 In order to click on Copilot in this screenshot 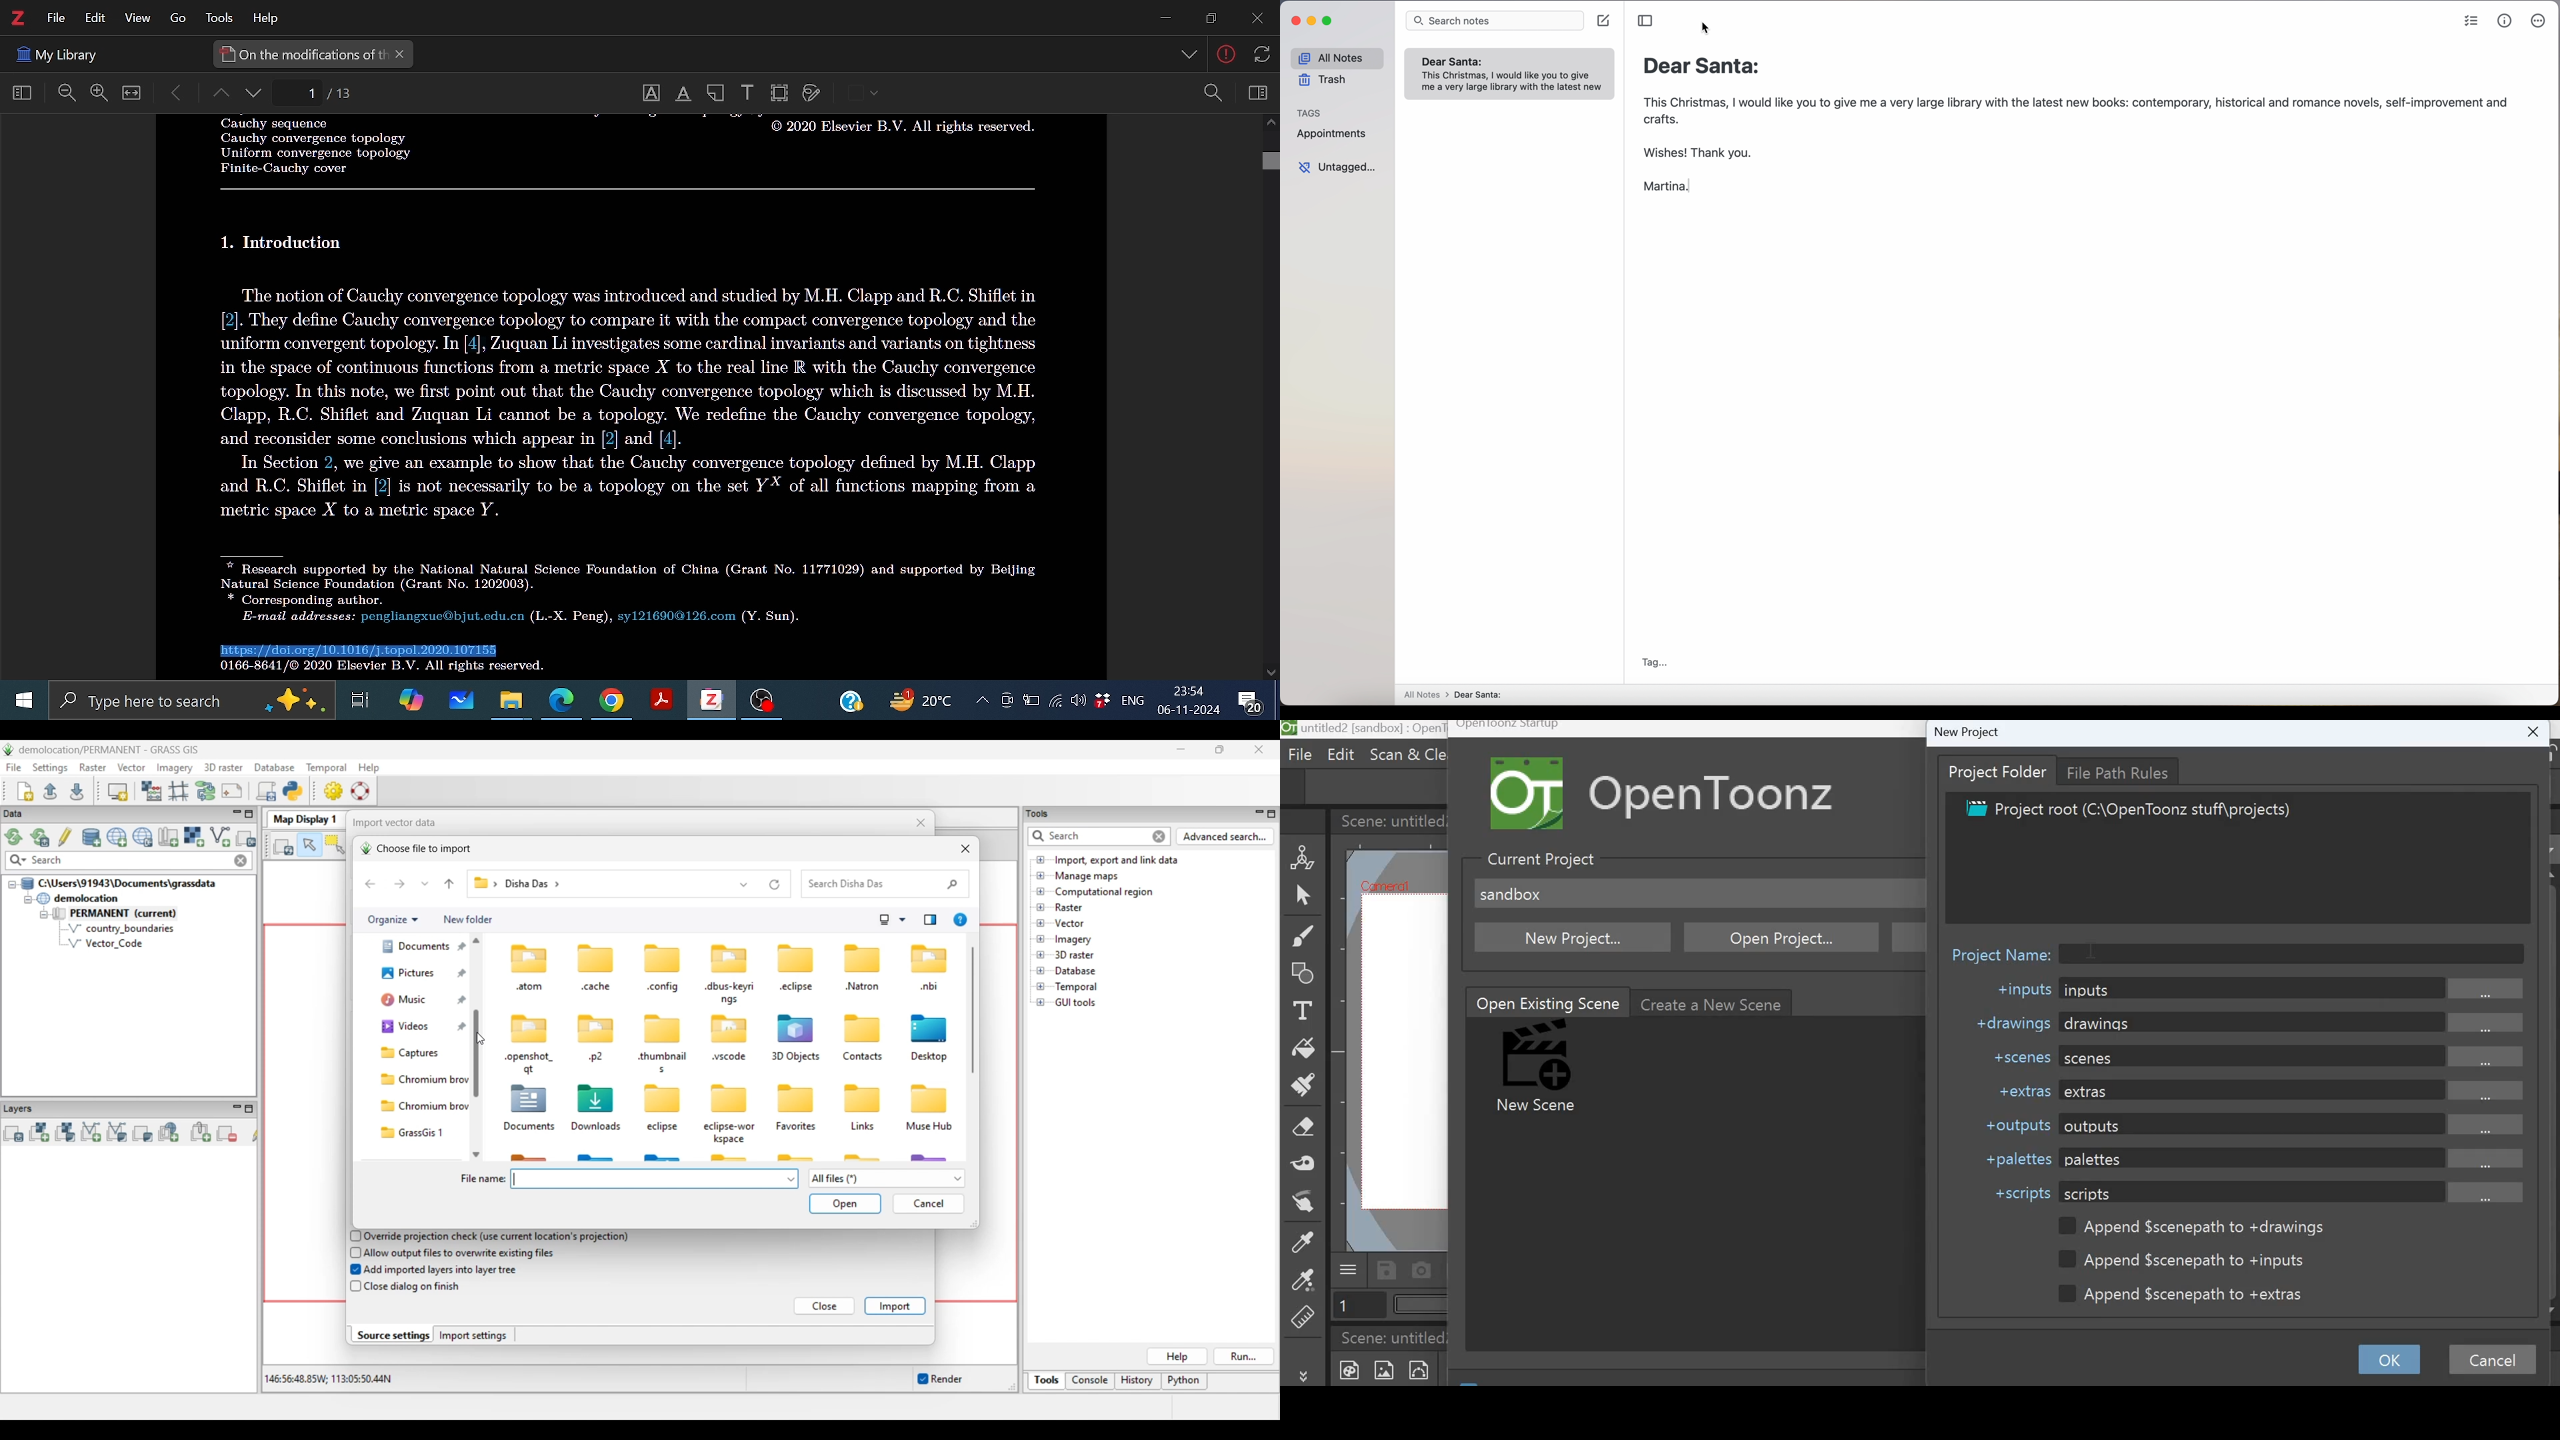, I will do `click(410, 700)`.